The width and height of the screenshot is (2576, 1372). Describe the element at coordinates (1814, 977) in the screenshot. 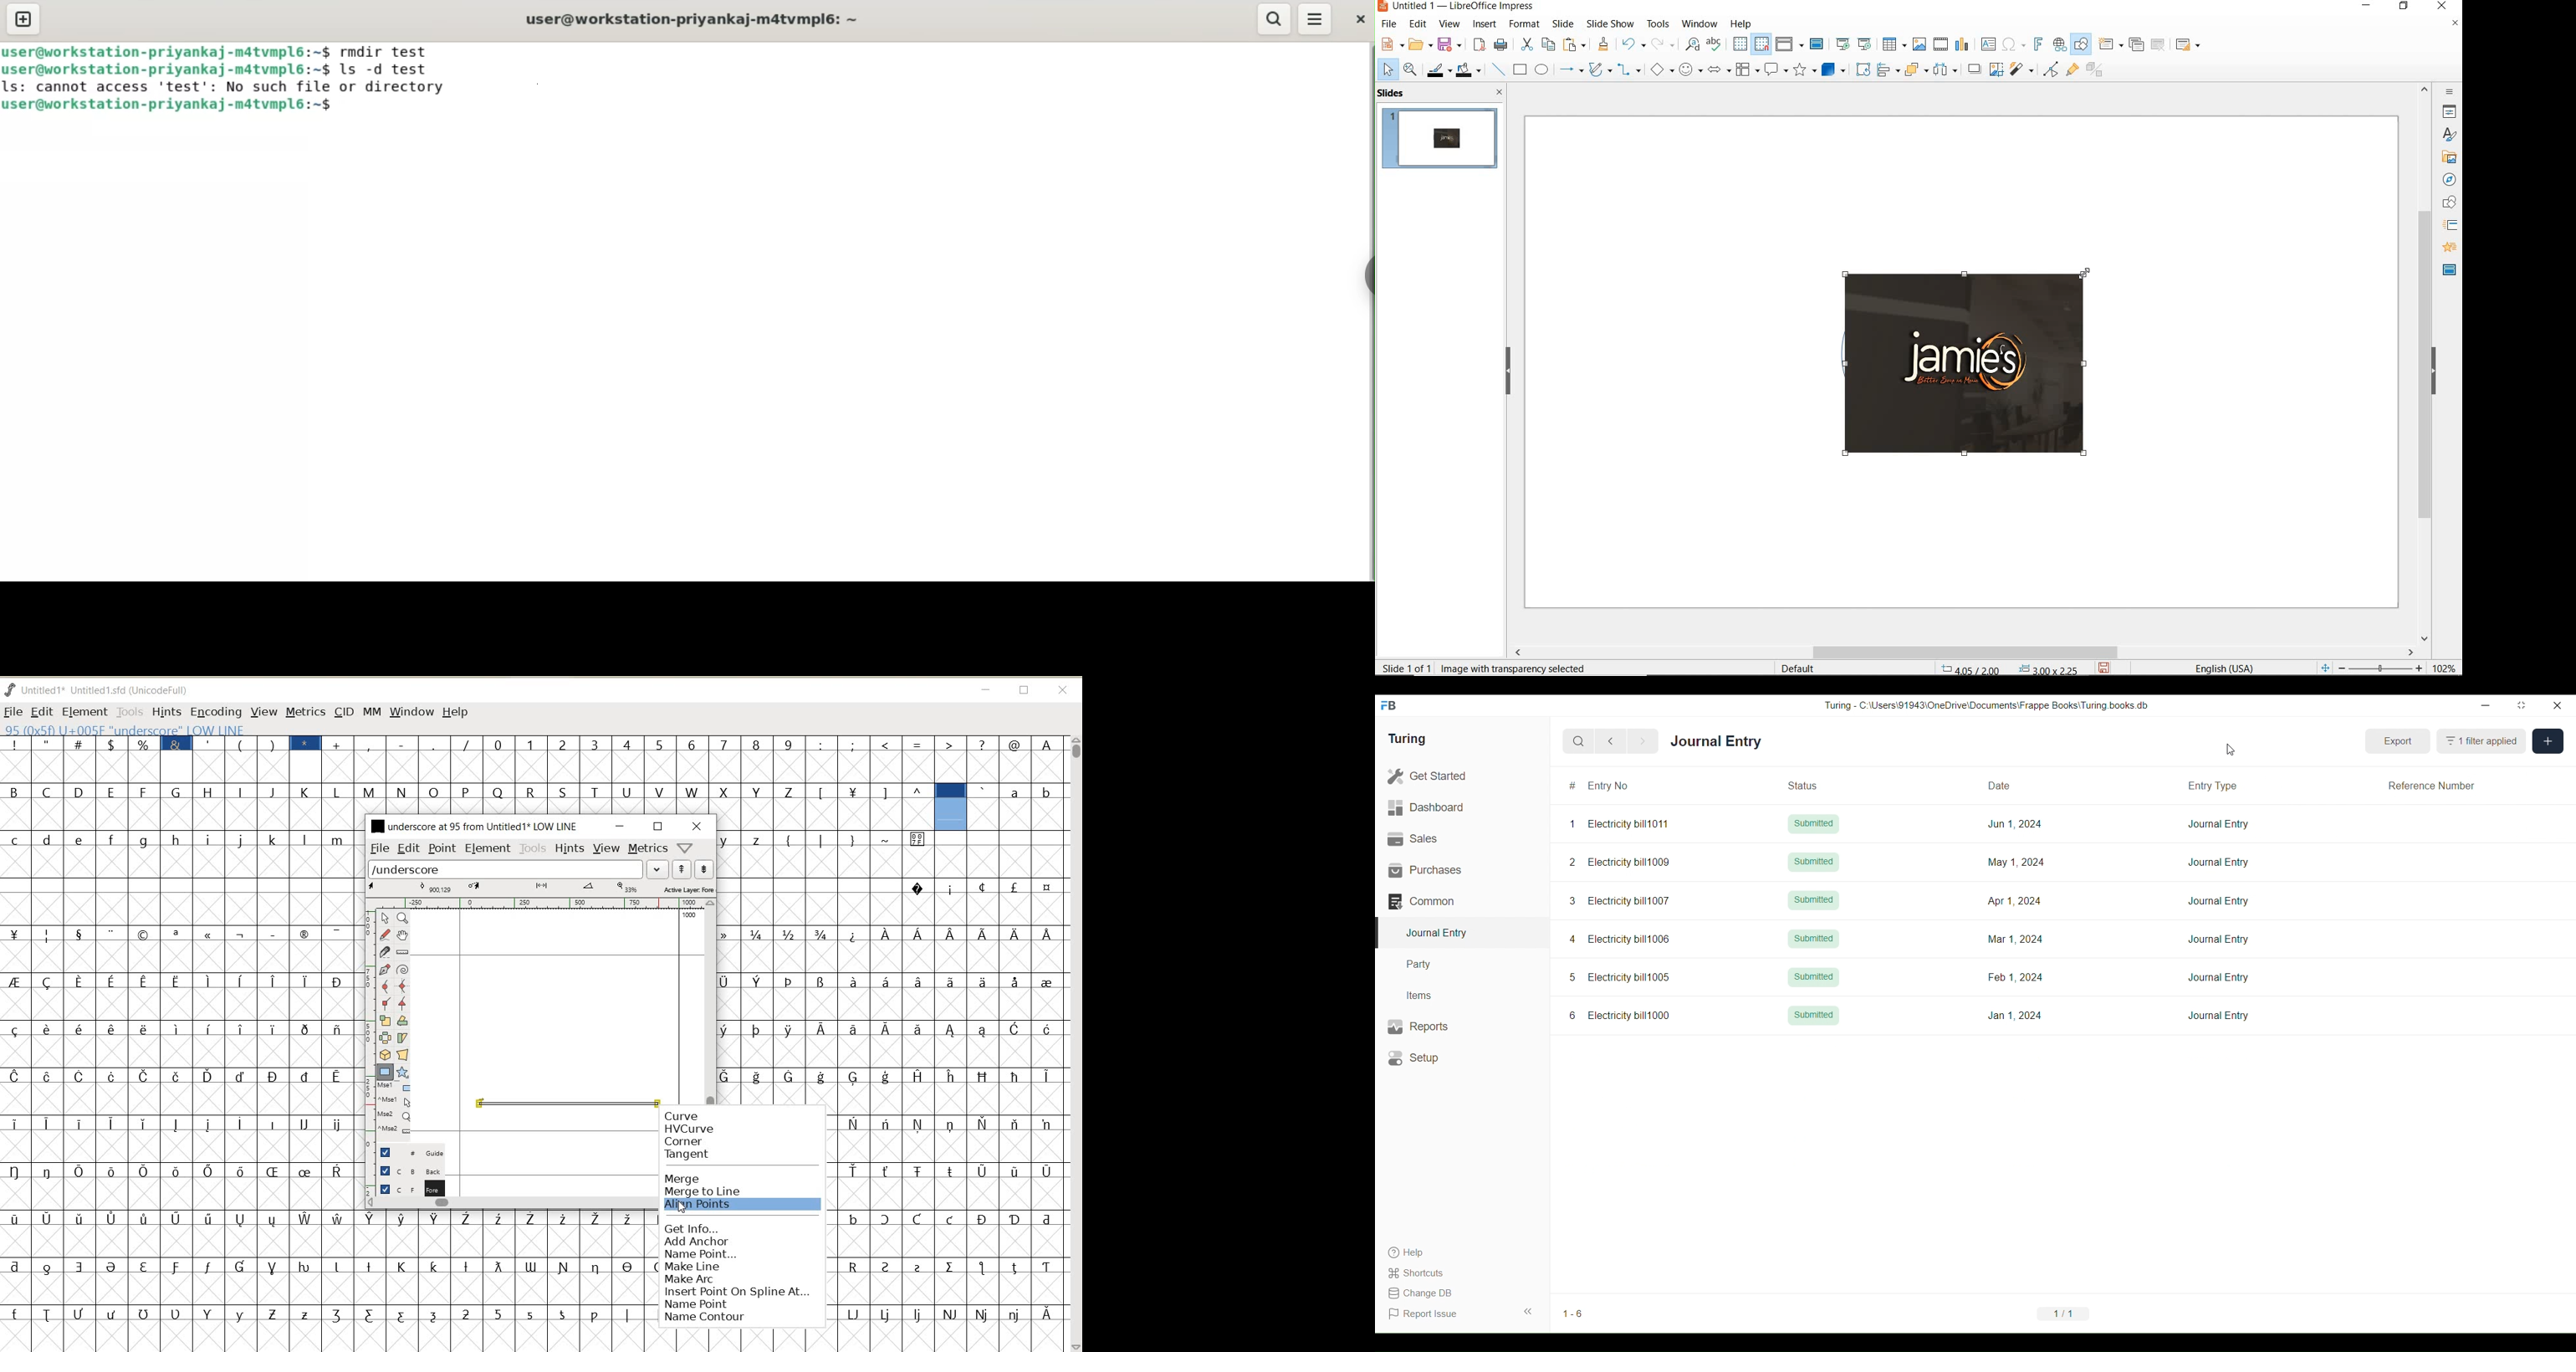

I see `Submitted` at that location.